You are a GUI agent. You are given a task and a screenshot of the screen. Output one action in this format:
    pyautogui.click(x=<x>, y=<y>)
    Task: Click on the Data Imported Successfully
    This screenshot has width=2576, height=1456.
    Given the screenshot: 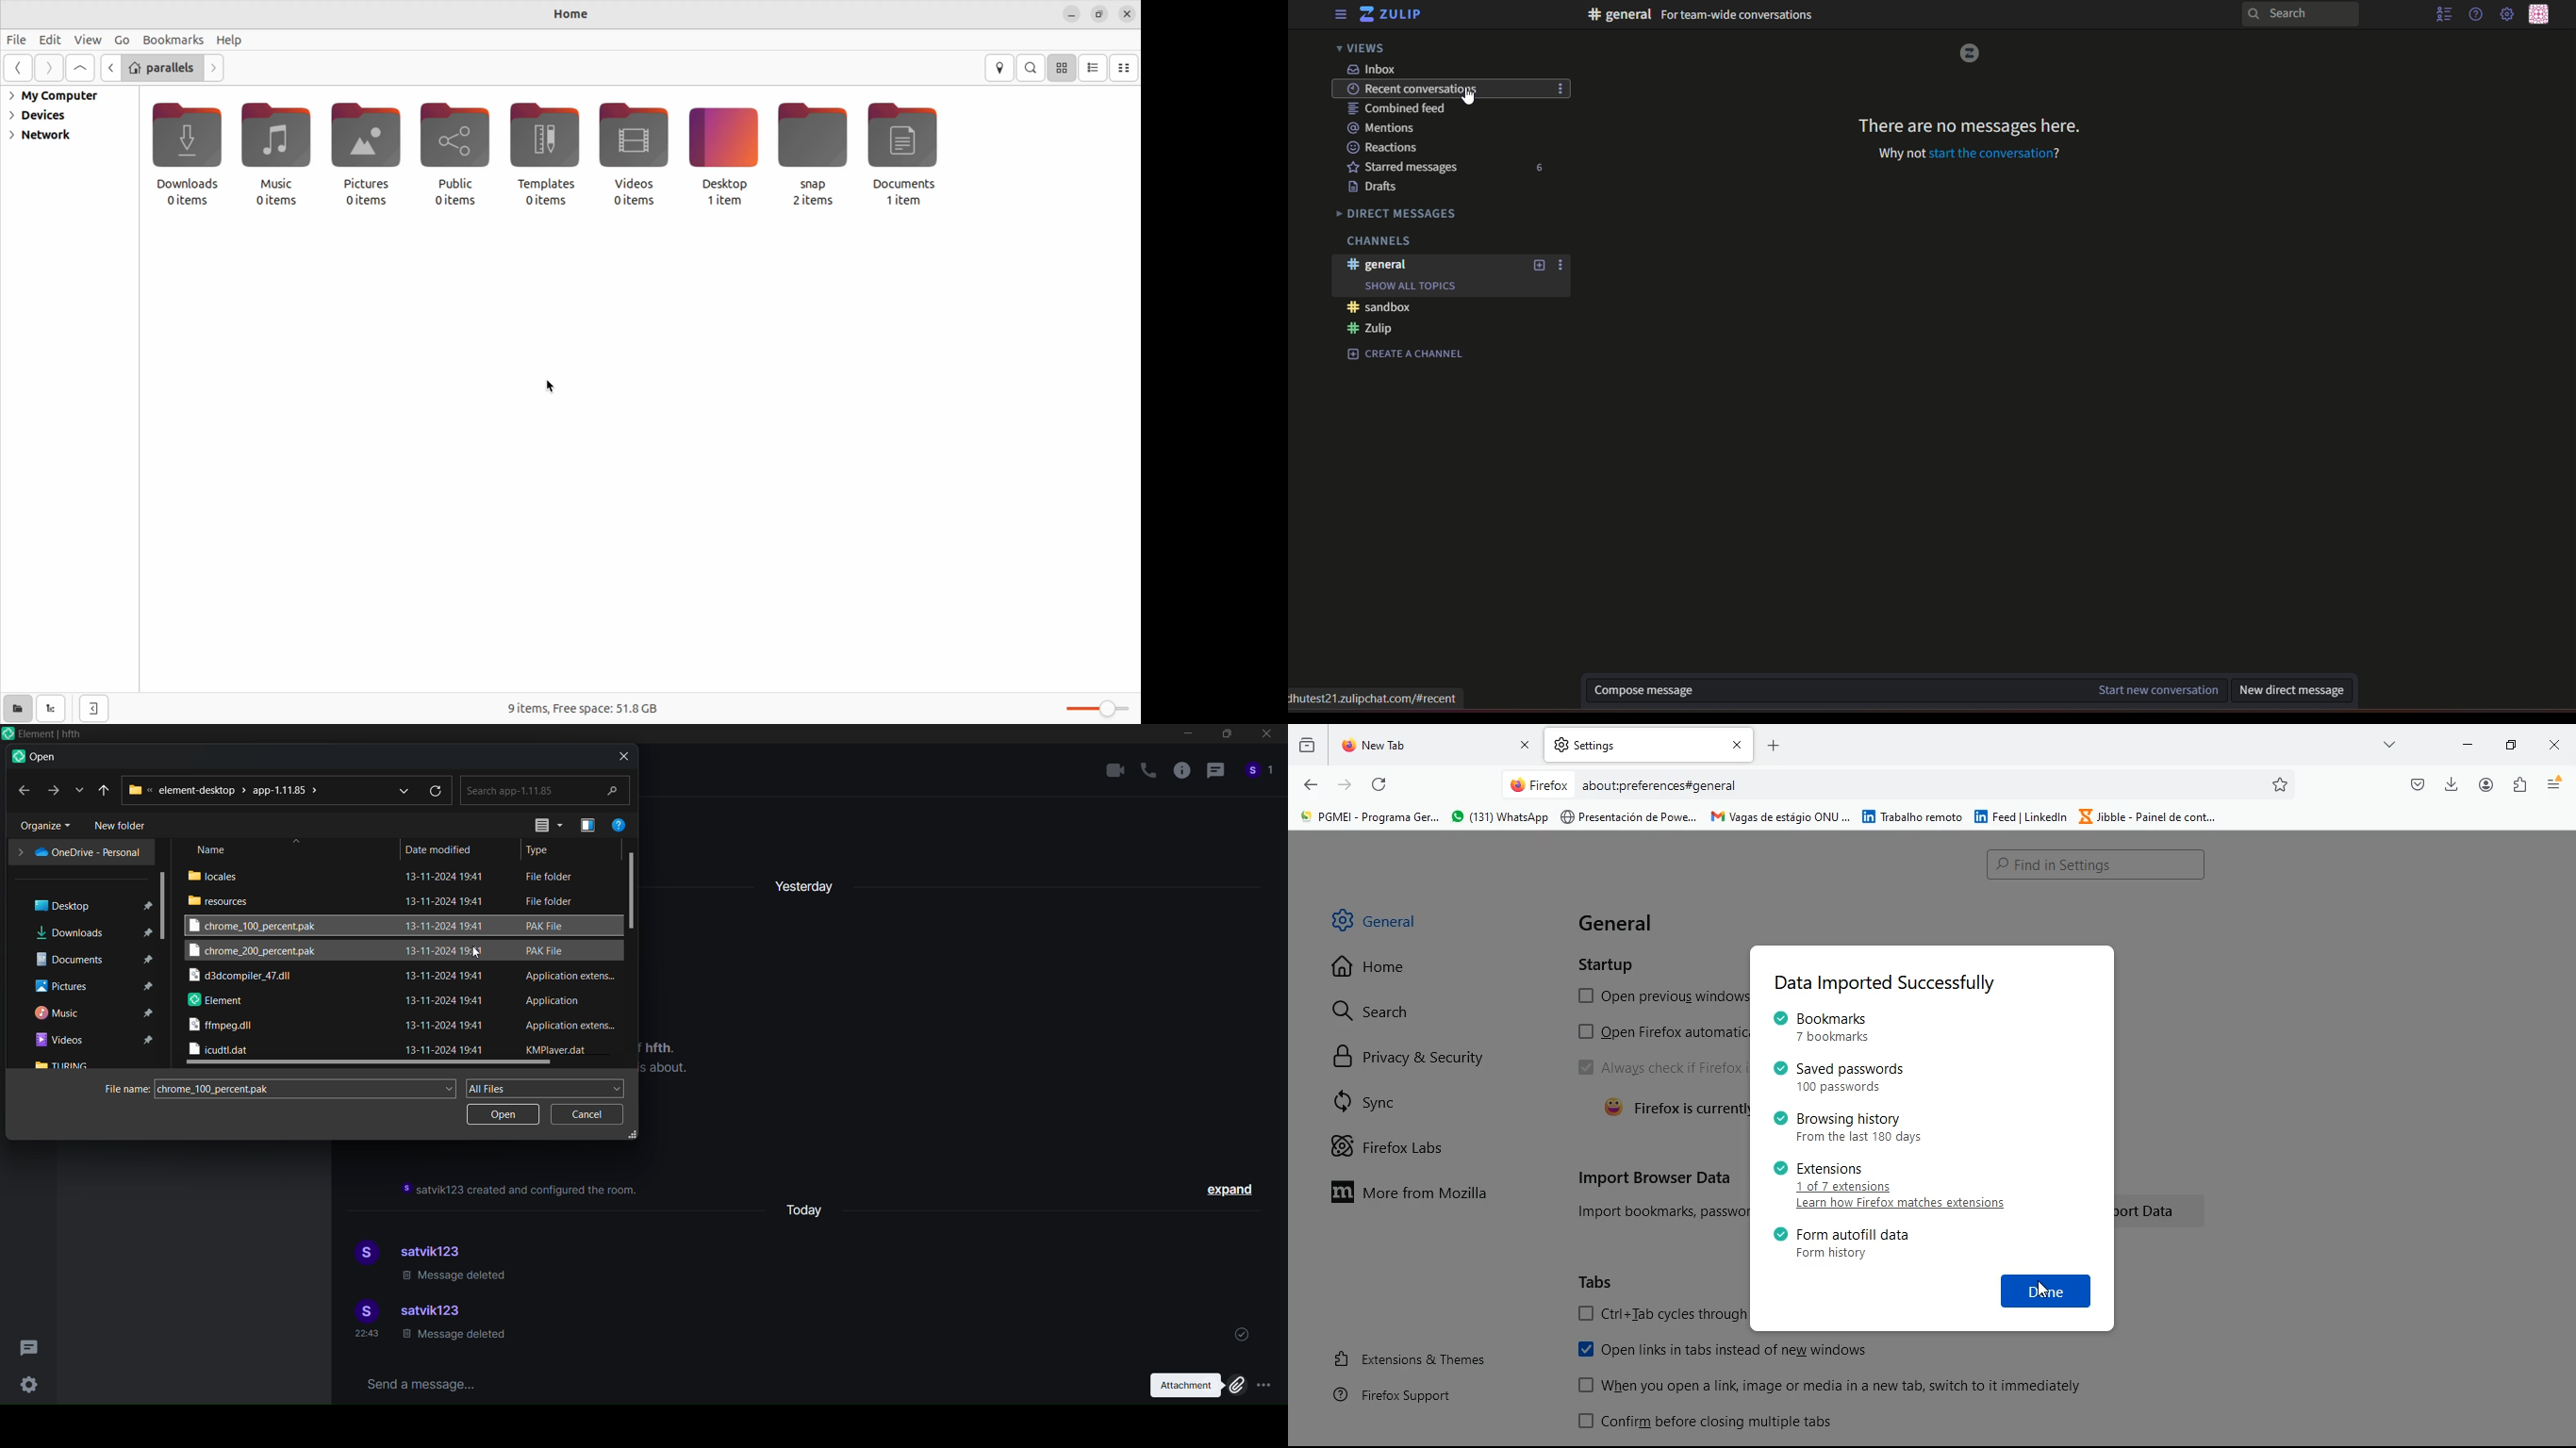 What is the action you would take?
    pyautogui.click(x=1884, y=984)
    